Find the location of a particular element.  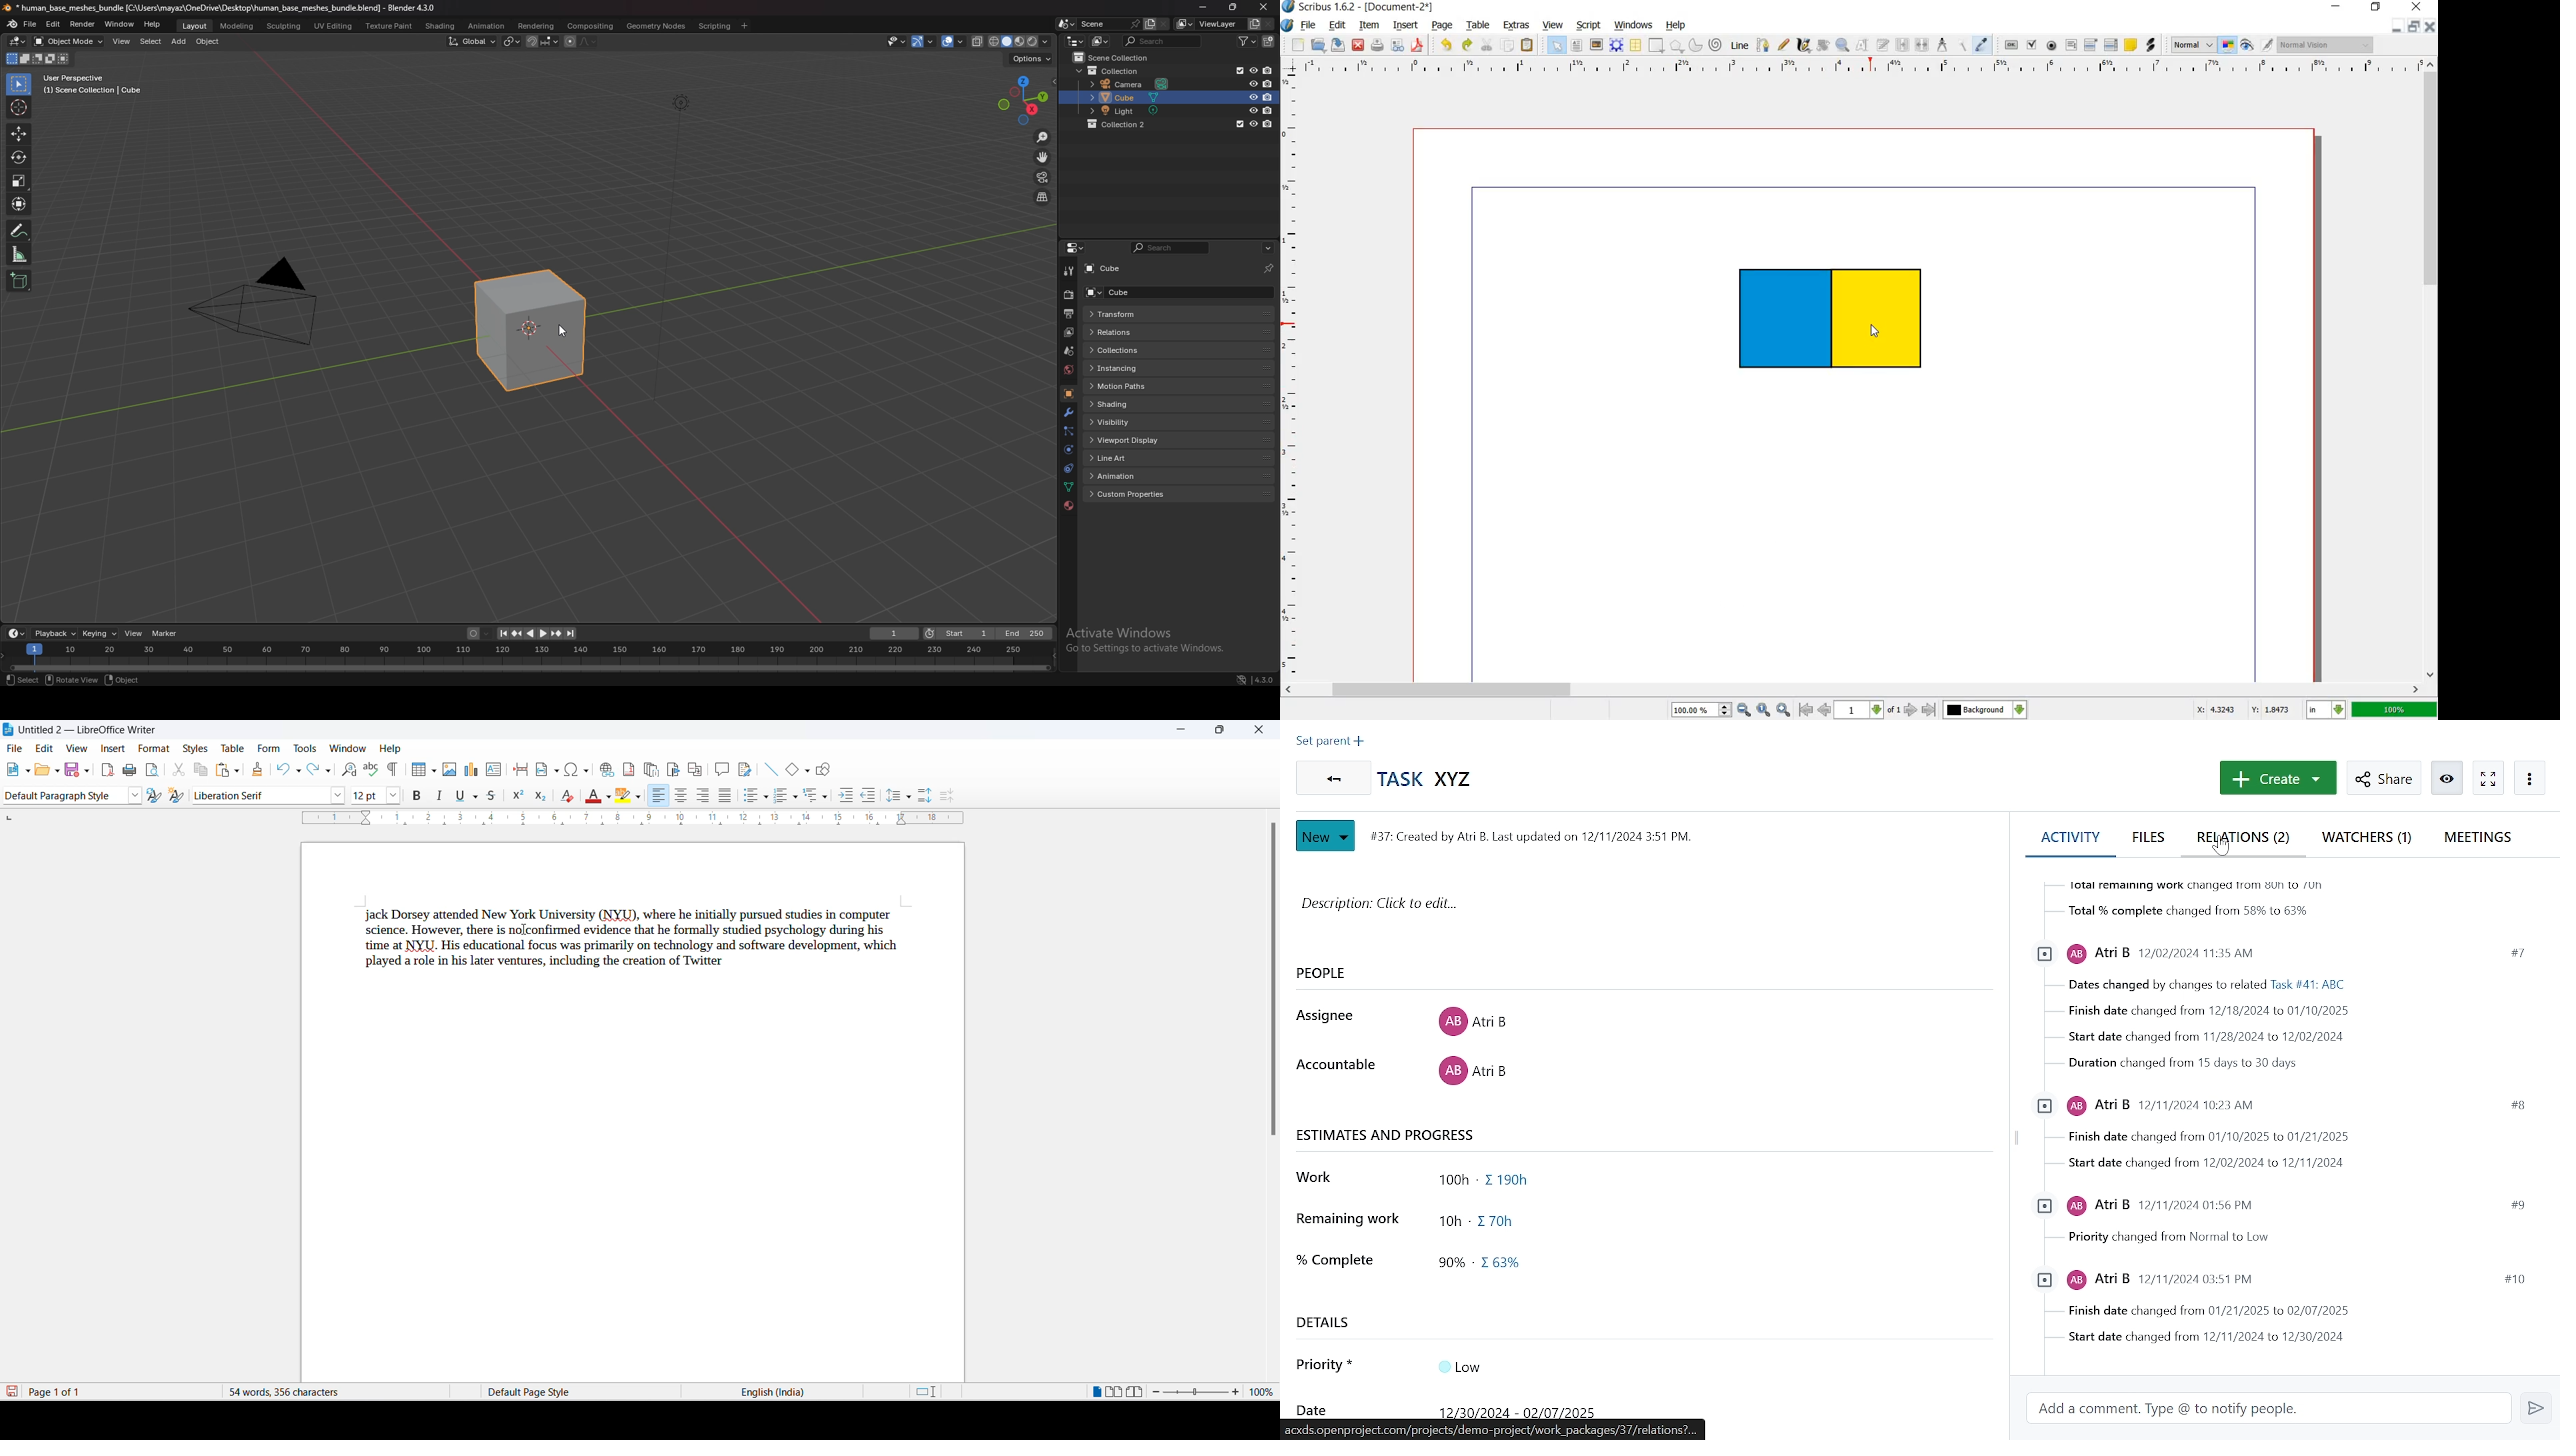

select current unit is located at coordinates (2325, 709).